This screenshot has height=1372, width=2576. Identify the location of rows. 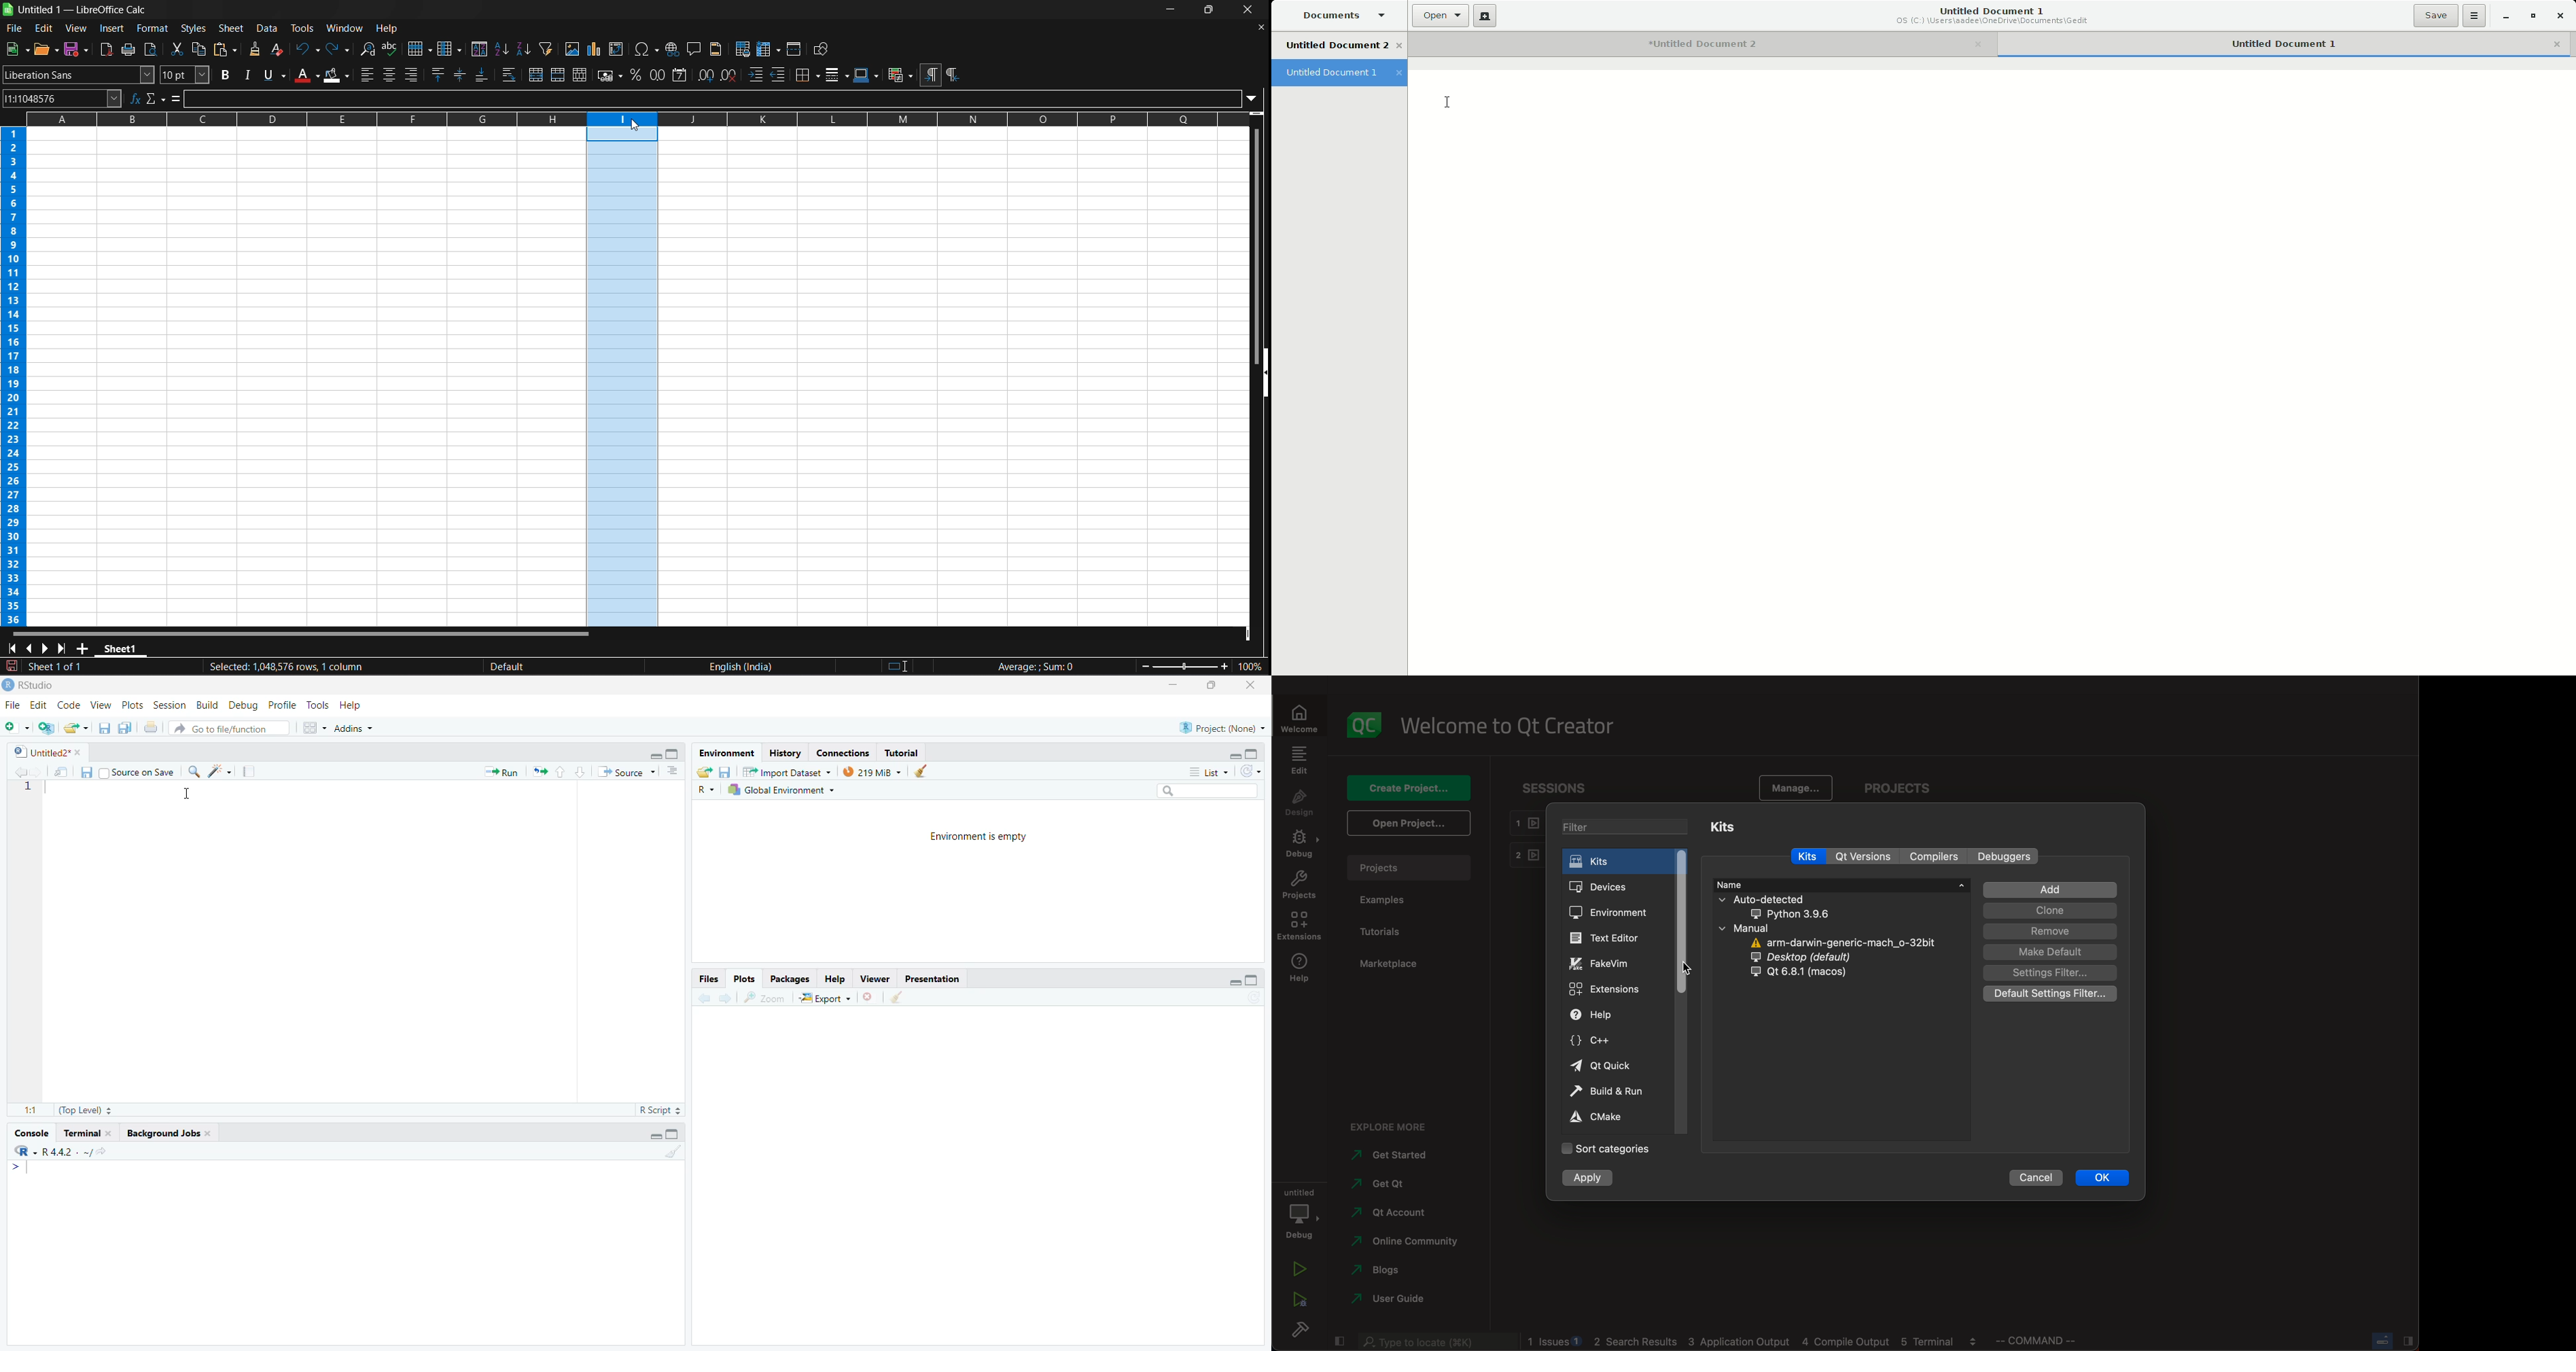
(637, 116).